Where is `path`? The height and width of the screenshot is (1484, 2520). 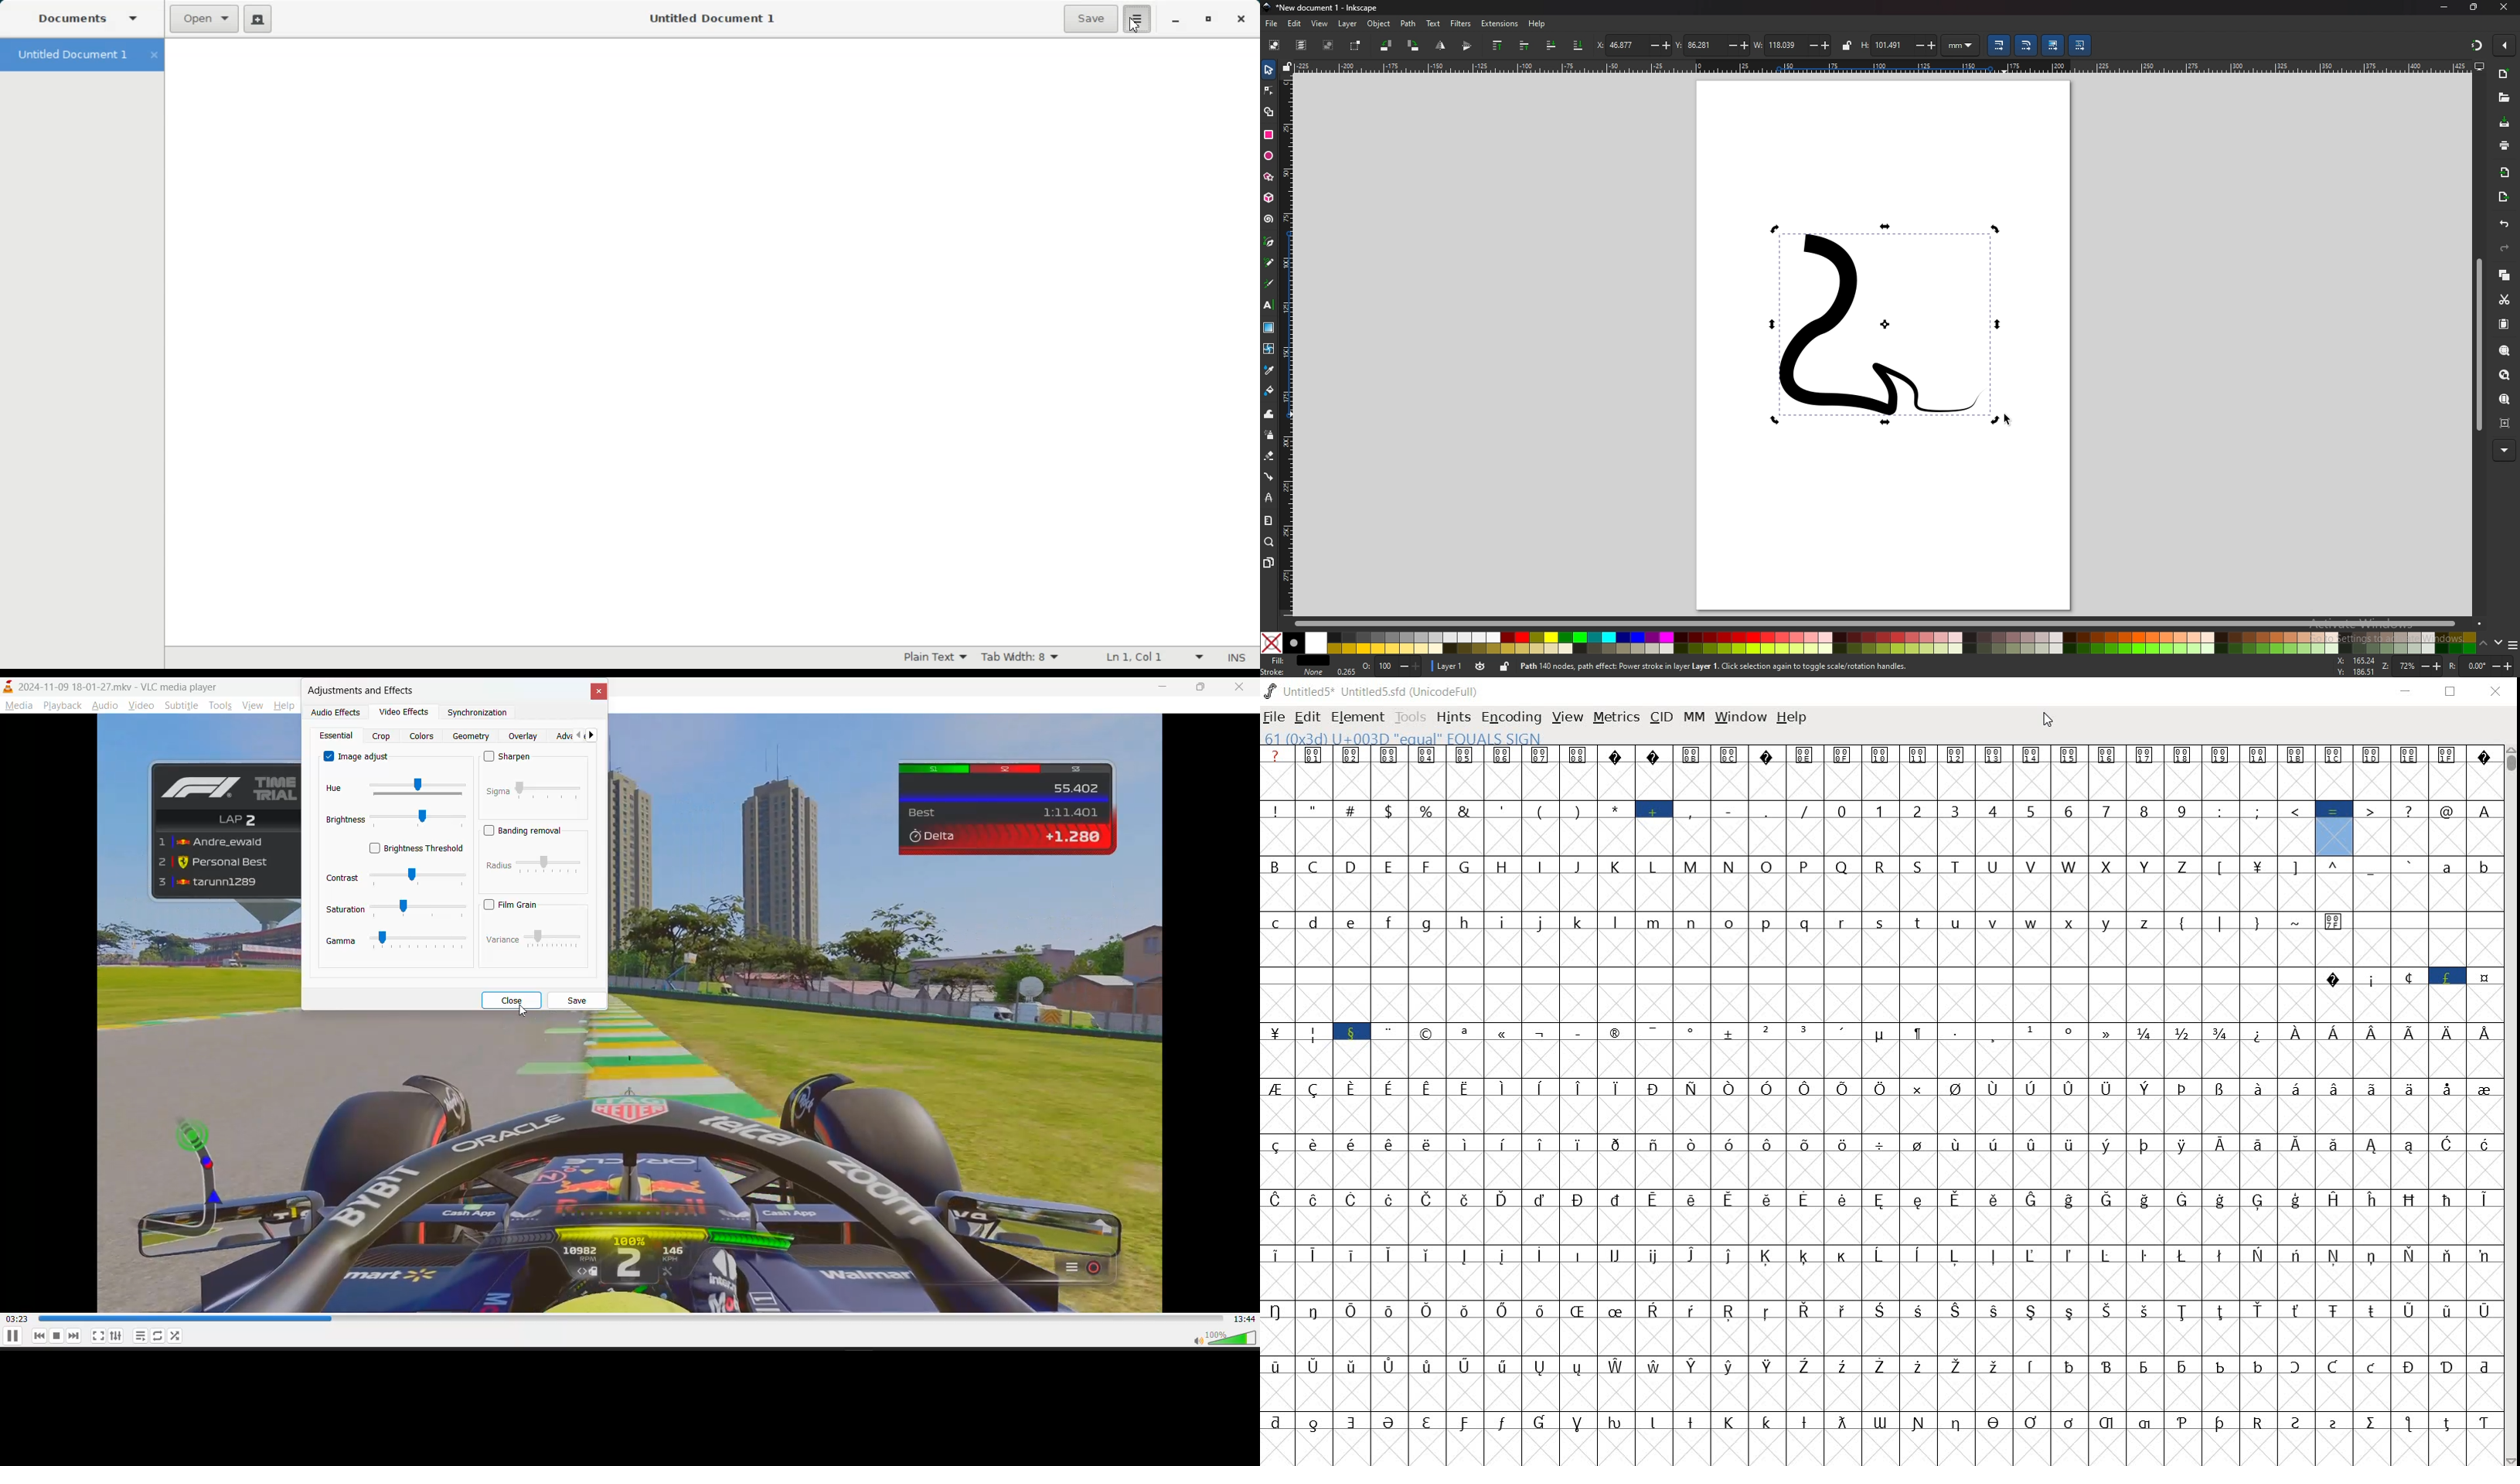
path is located at coordinates (1409, 23).